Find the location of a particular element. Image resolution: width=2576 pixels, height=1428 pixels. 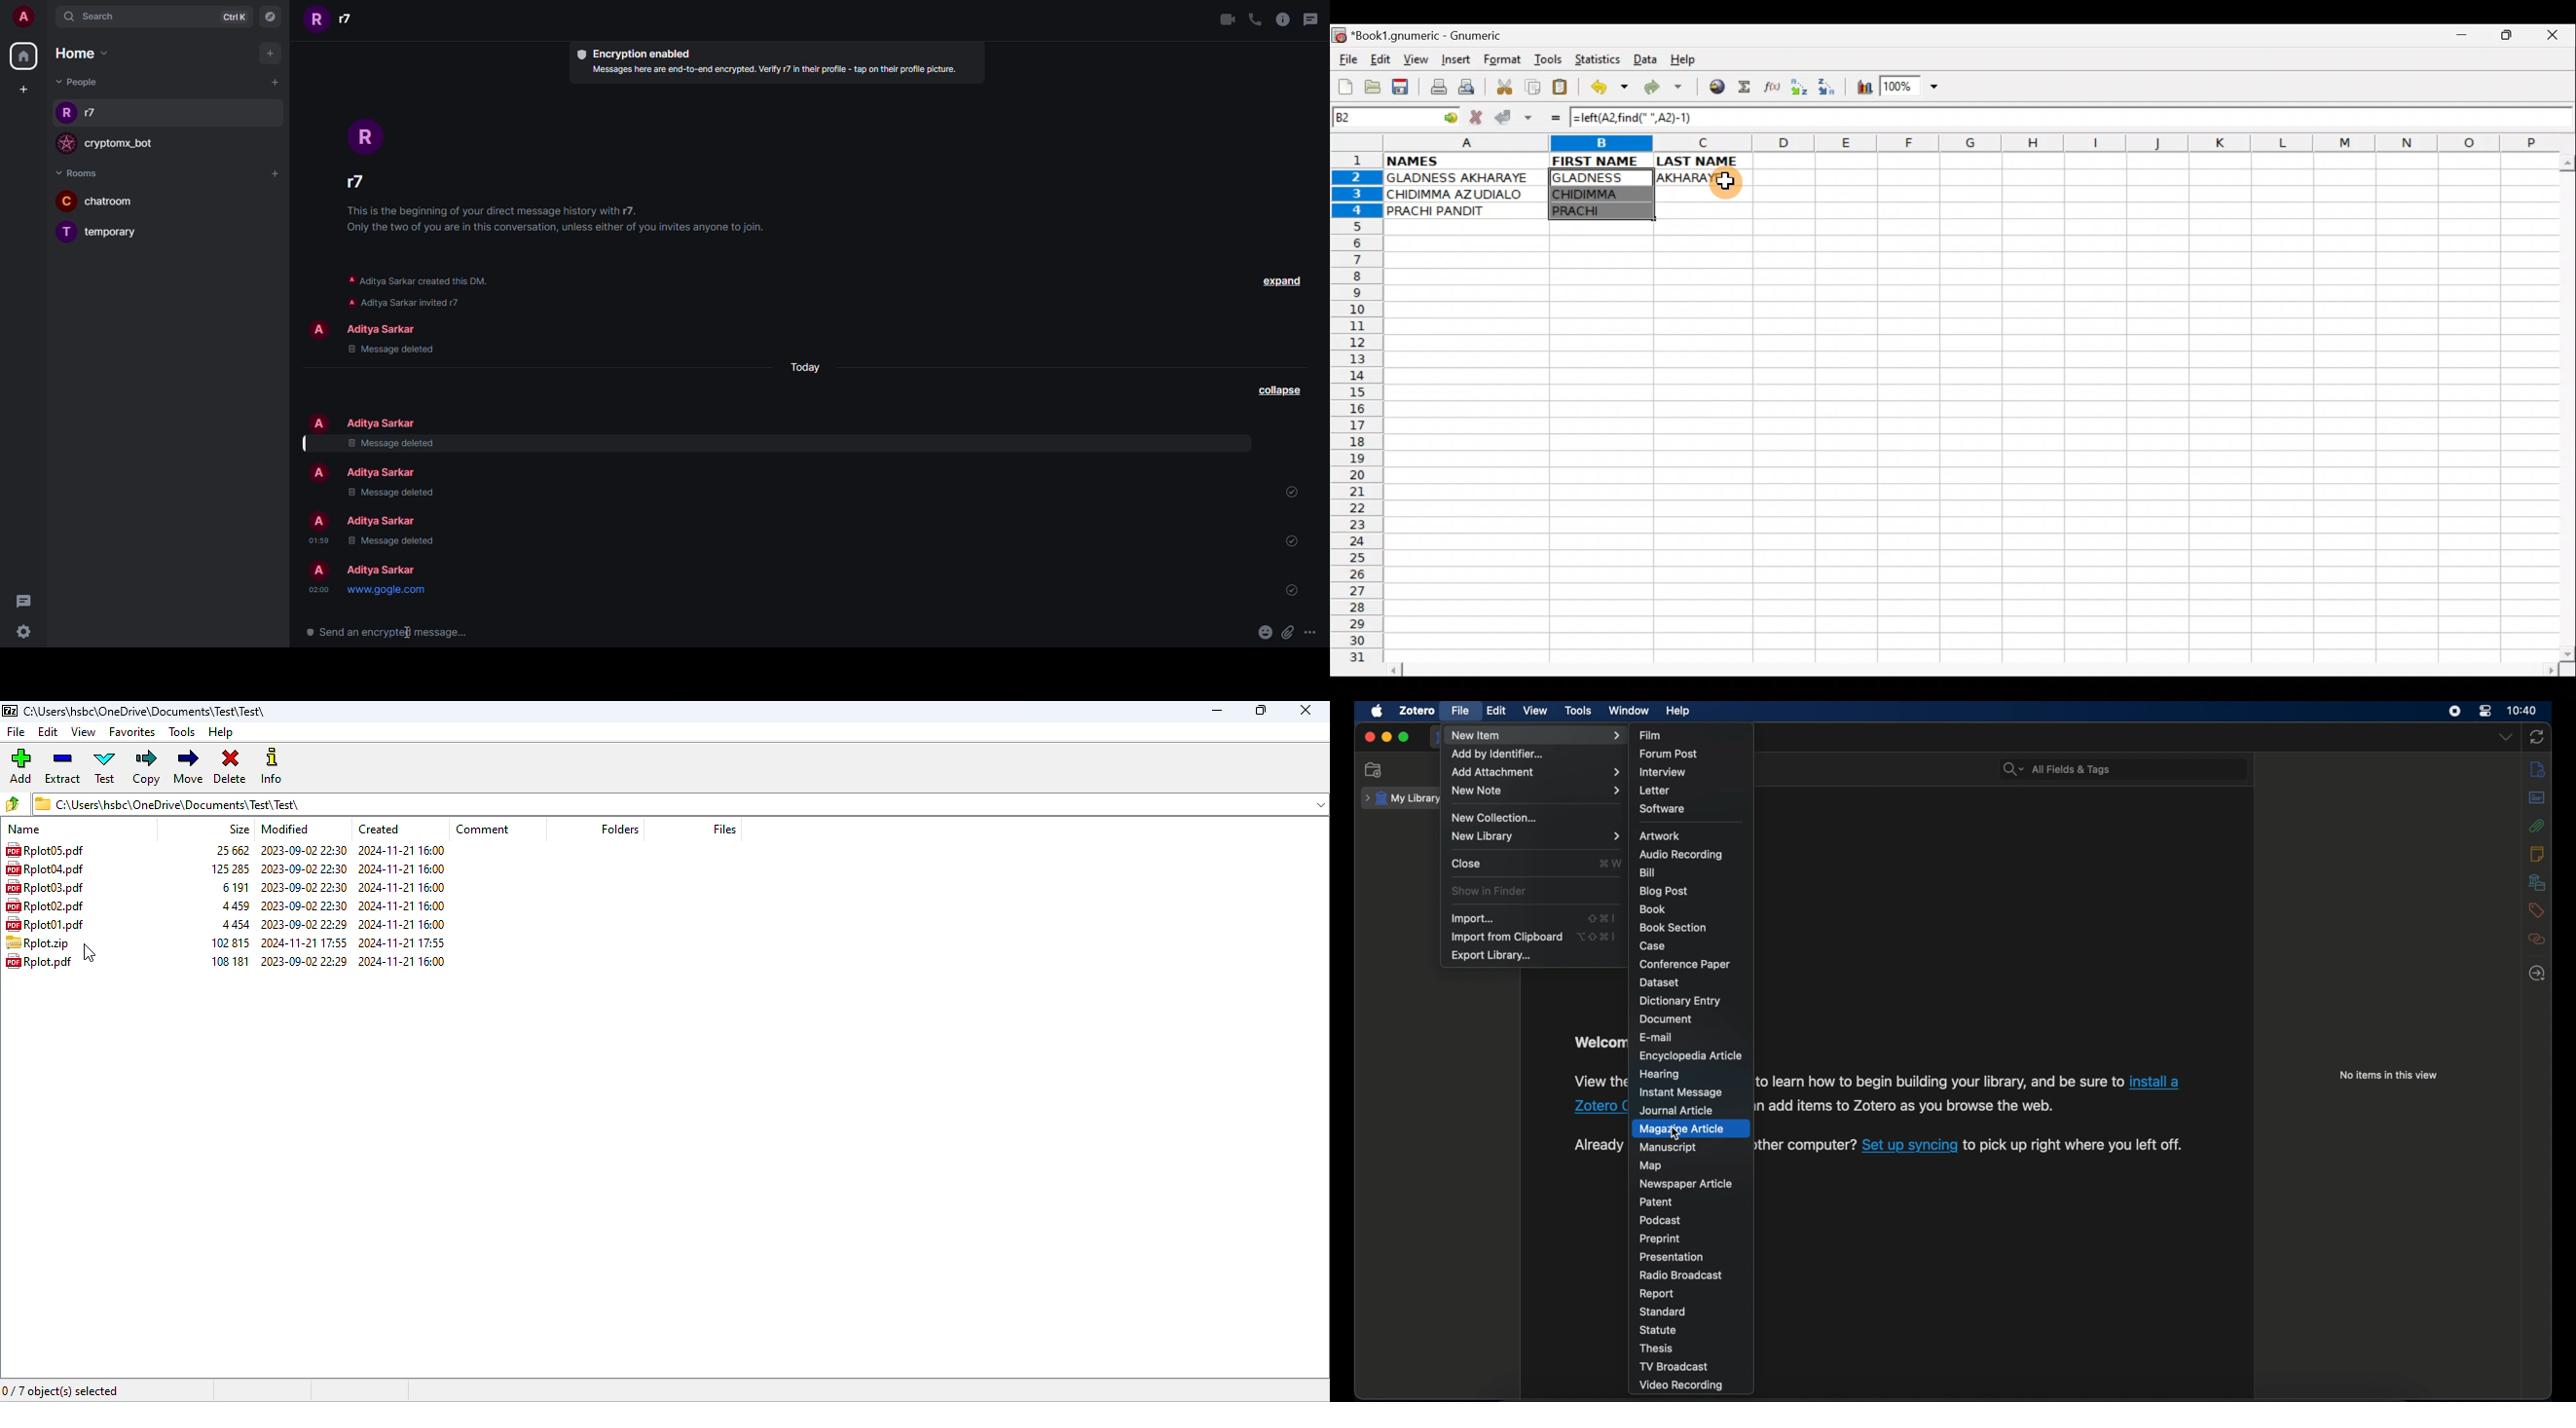

attachments is located at coordinates (2537, 826).